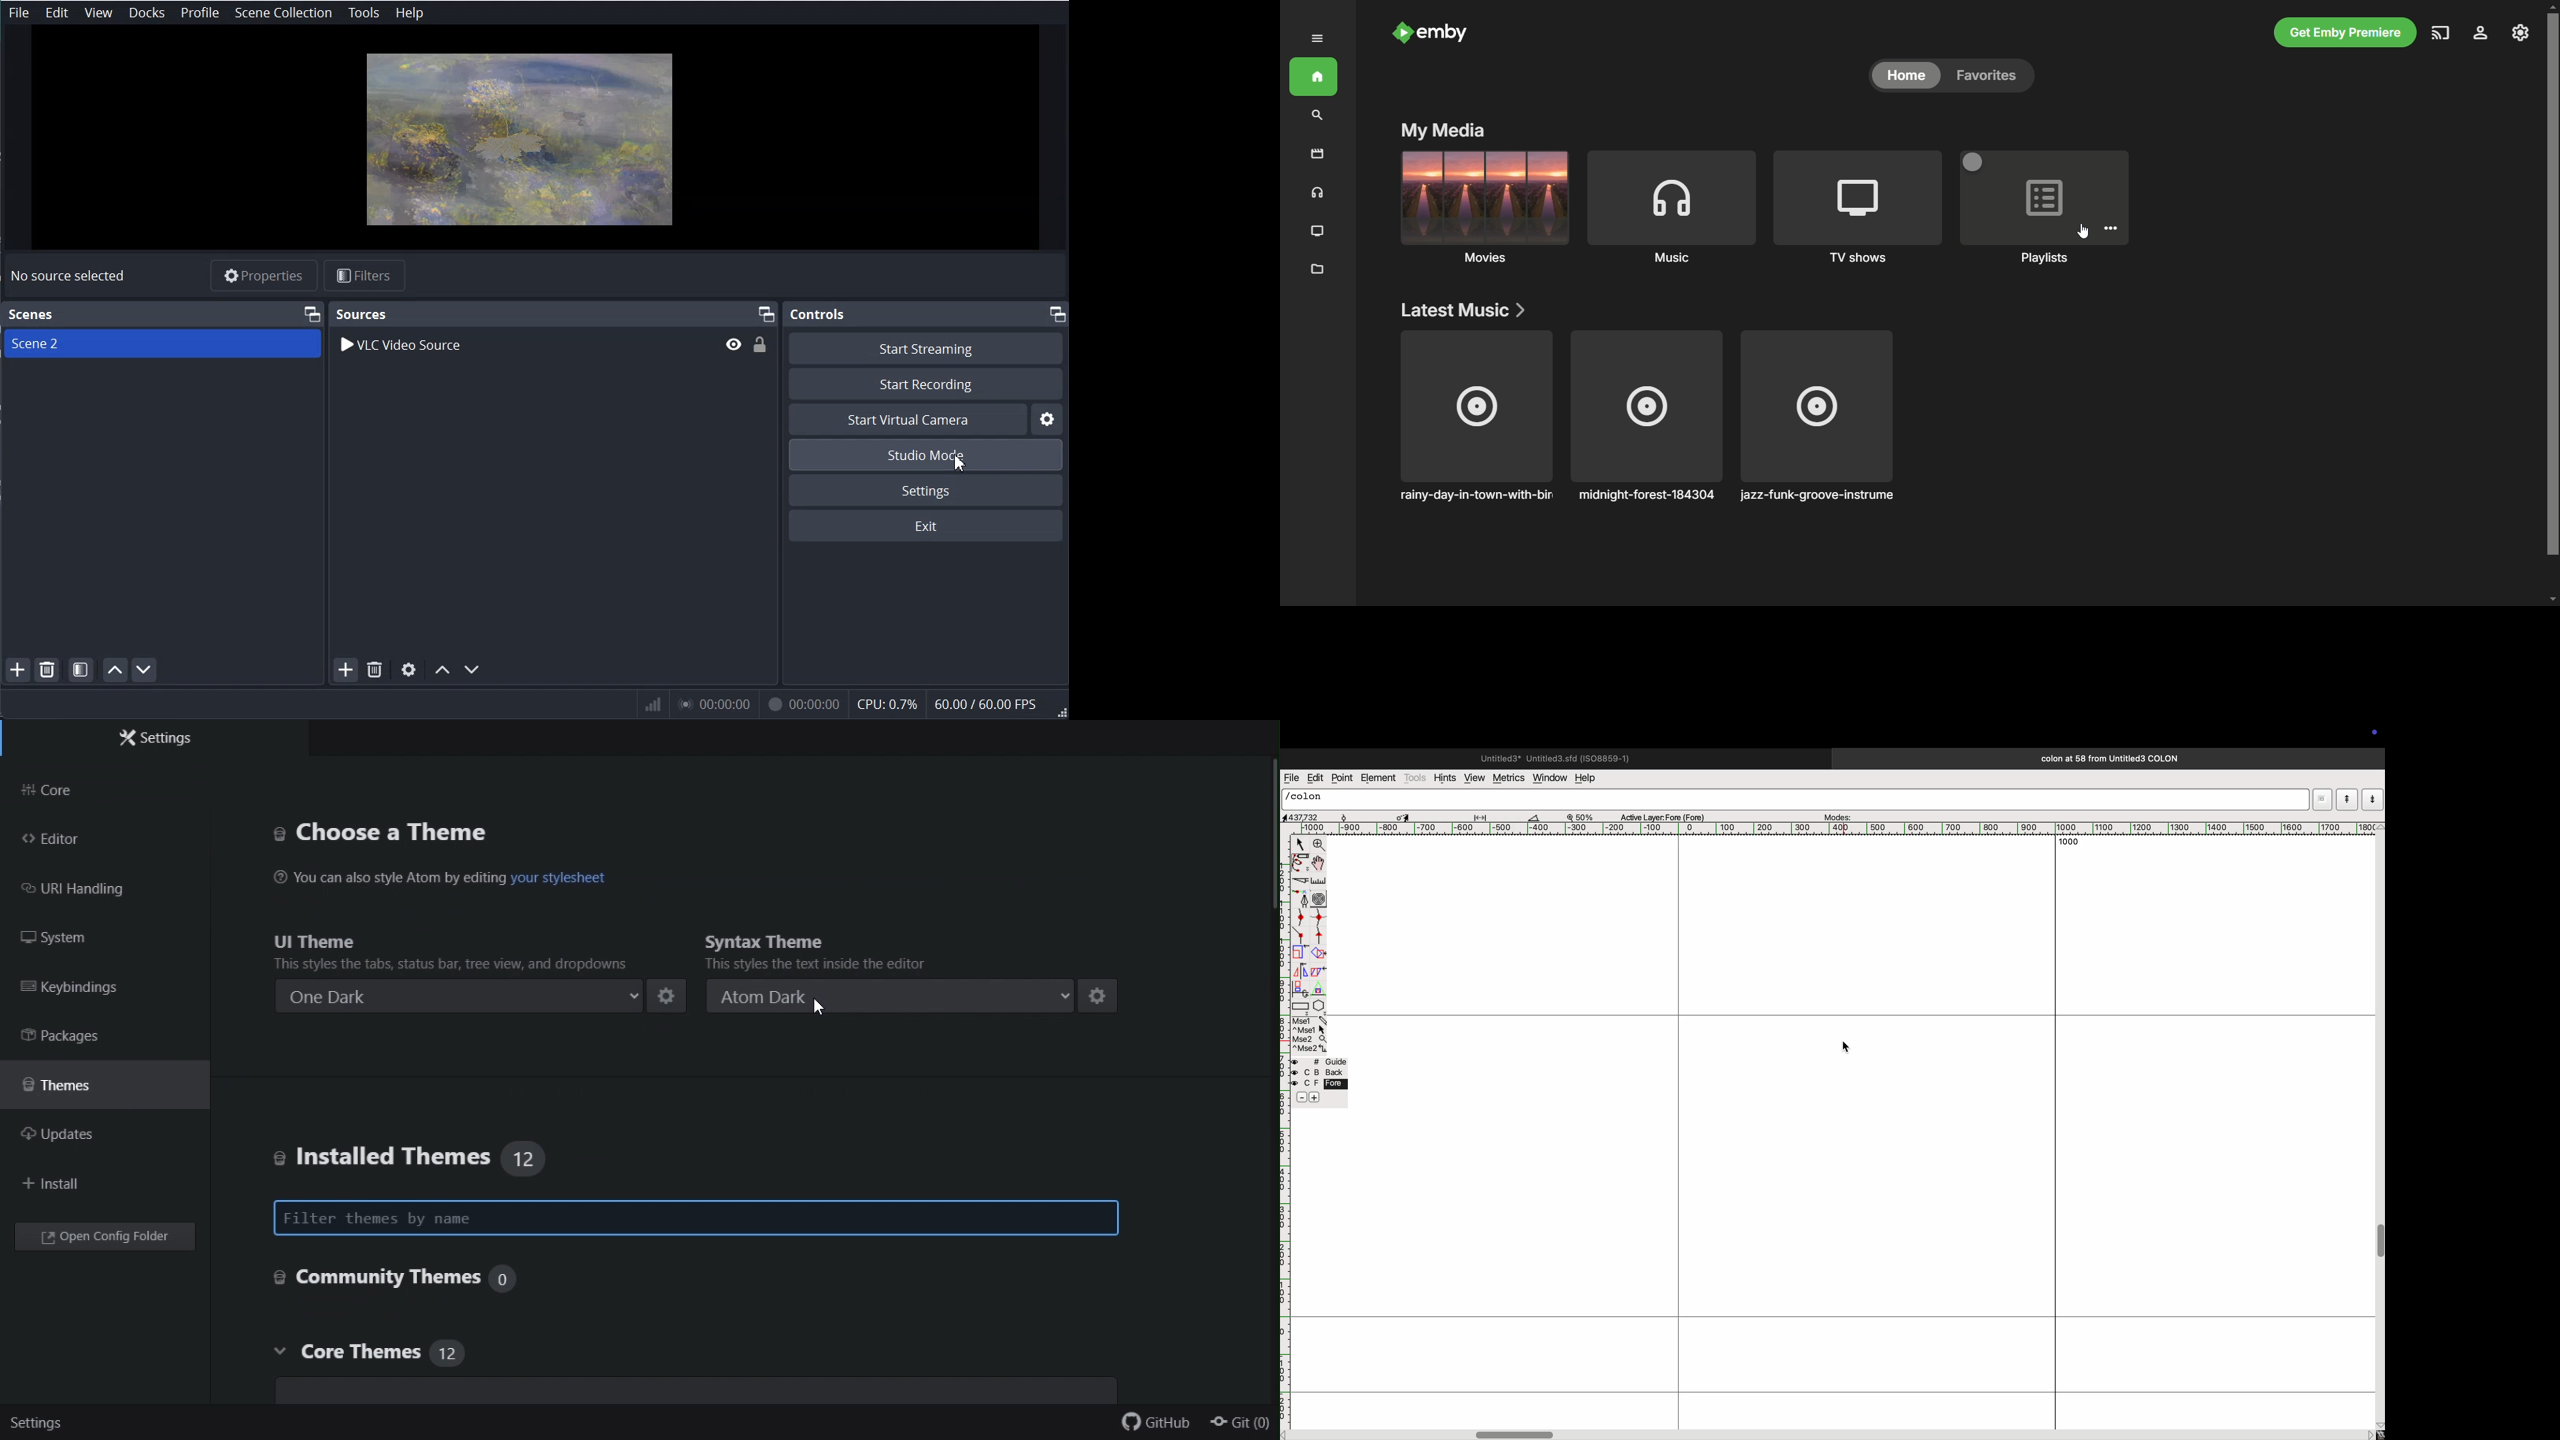 The height and width of the screenshot is (1456, 2576). I want to click on toggle, so click(1403, 816).